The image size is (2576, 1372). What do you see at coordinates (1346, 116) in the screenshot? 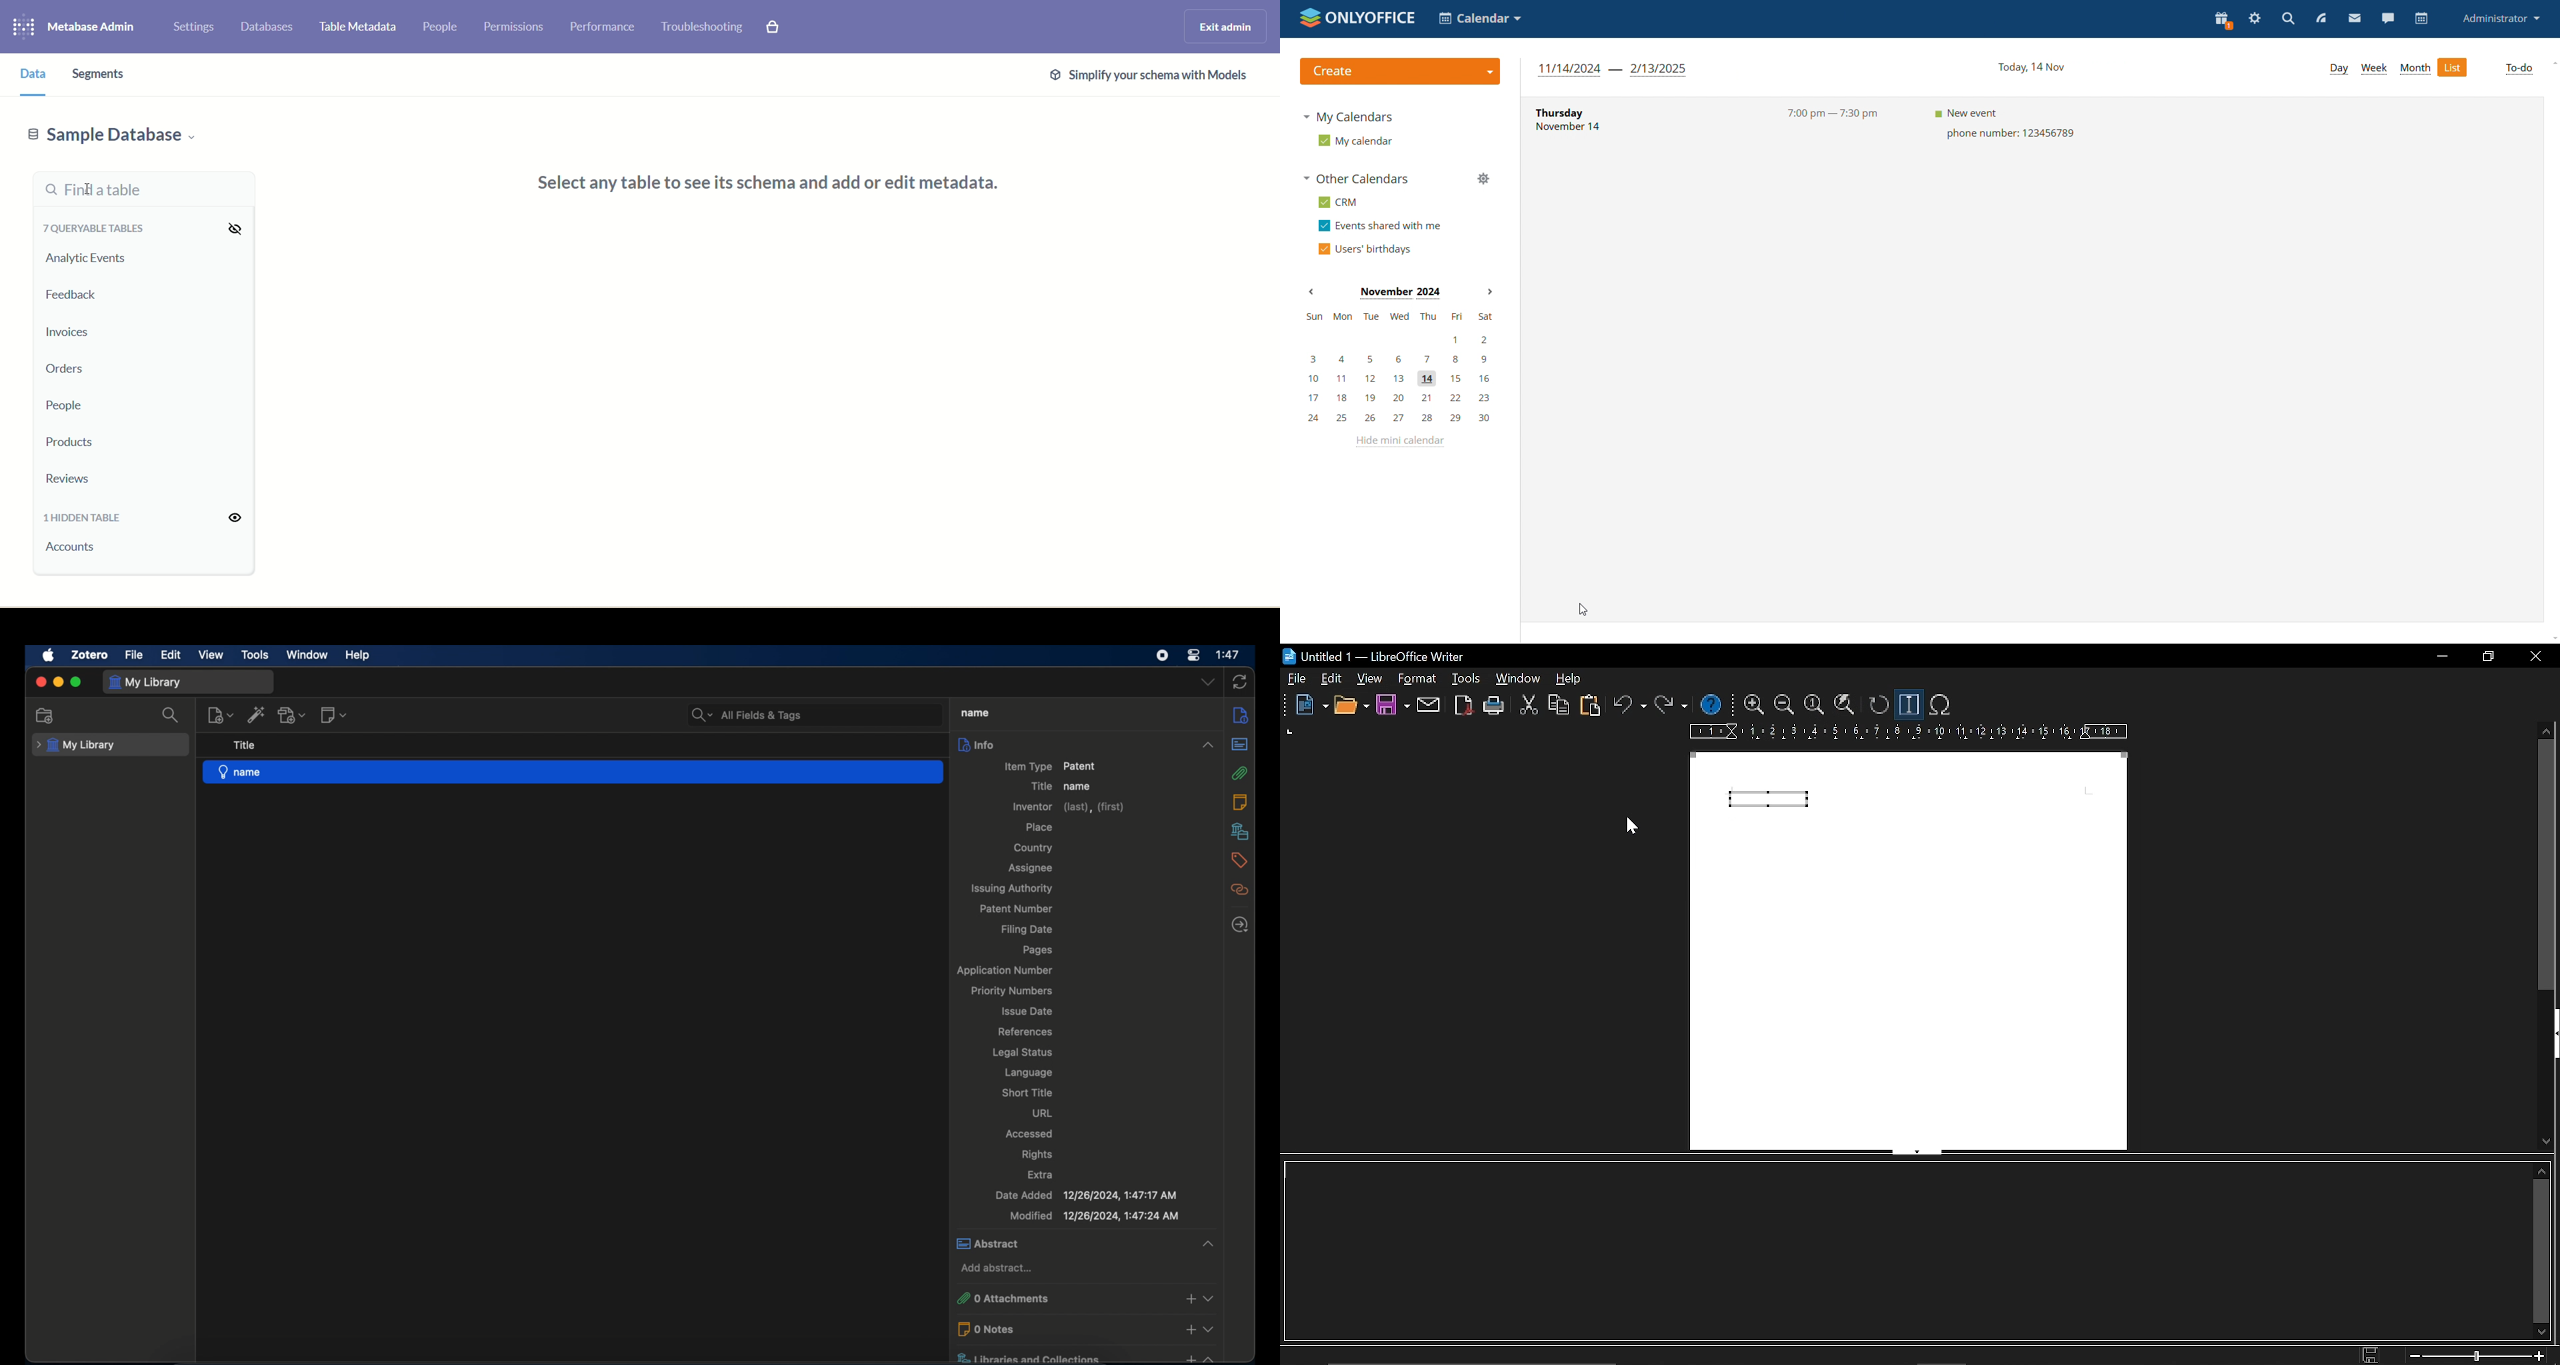
I see `my calendars` at bounding box center [1346, 116].